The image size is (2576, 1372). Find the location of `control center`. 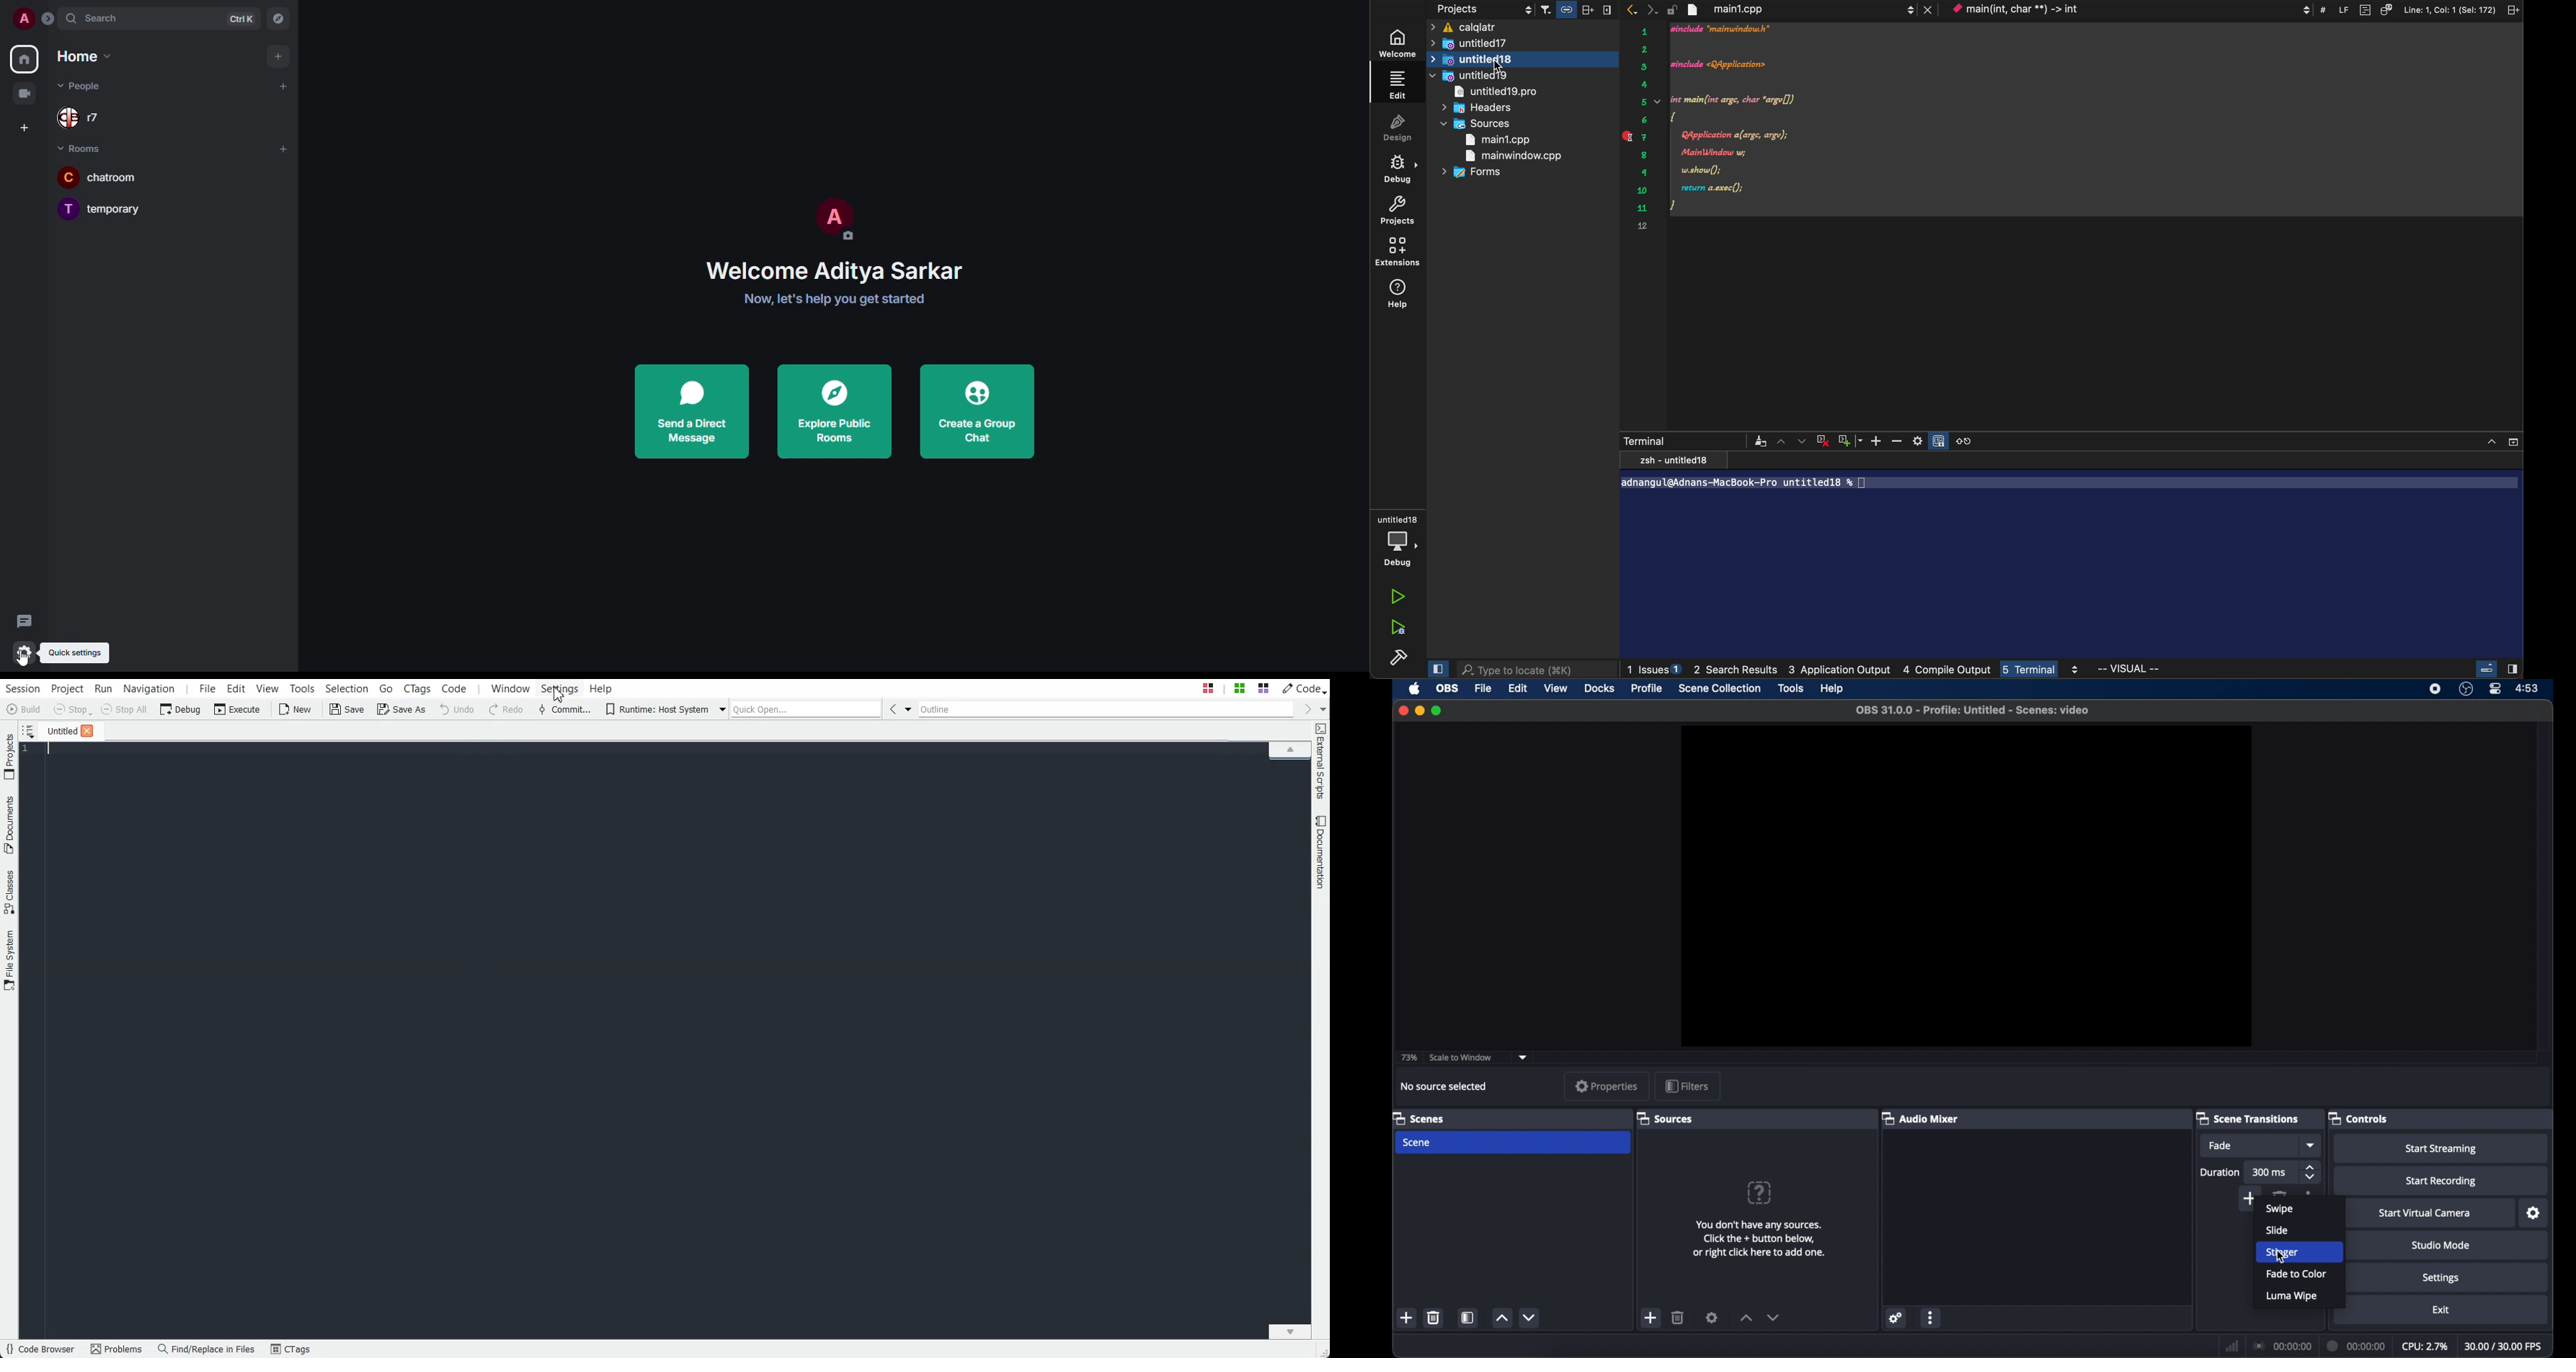

control center is located at coordinates (2496, 689).